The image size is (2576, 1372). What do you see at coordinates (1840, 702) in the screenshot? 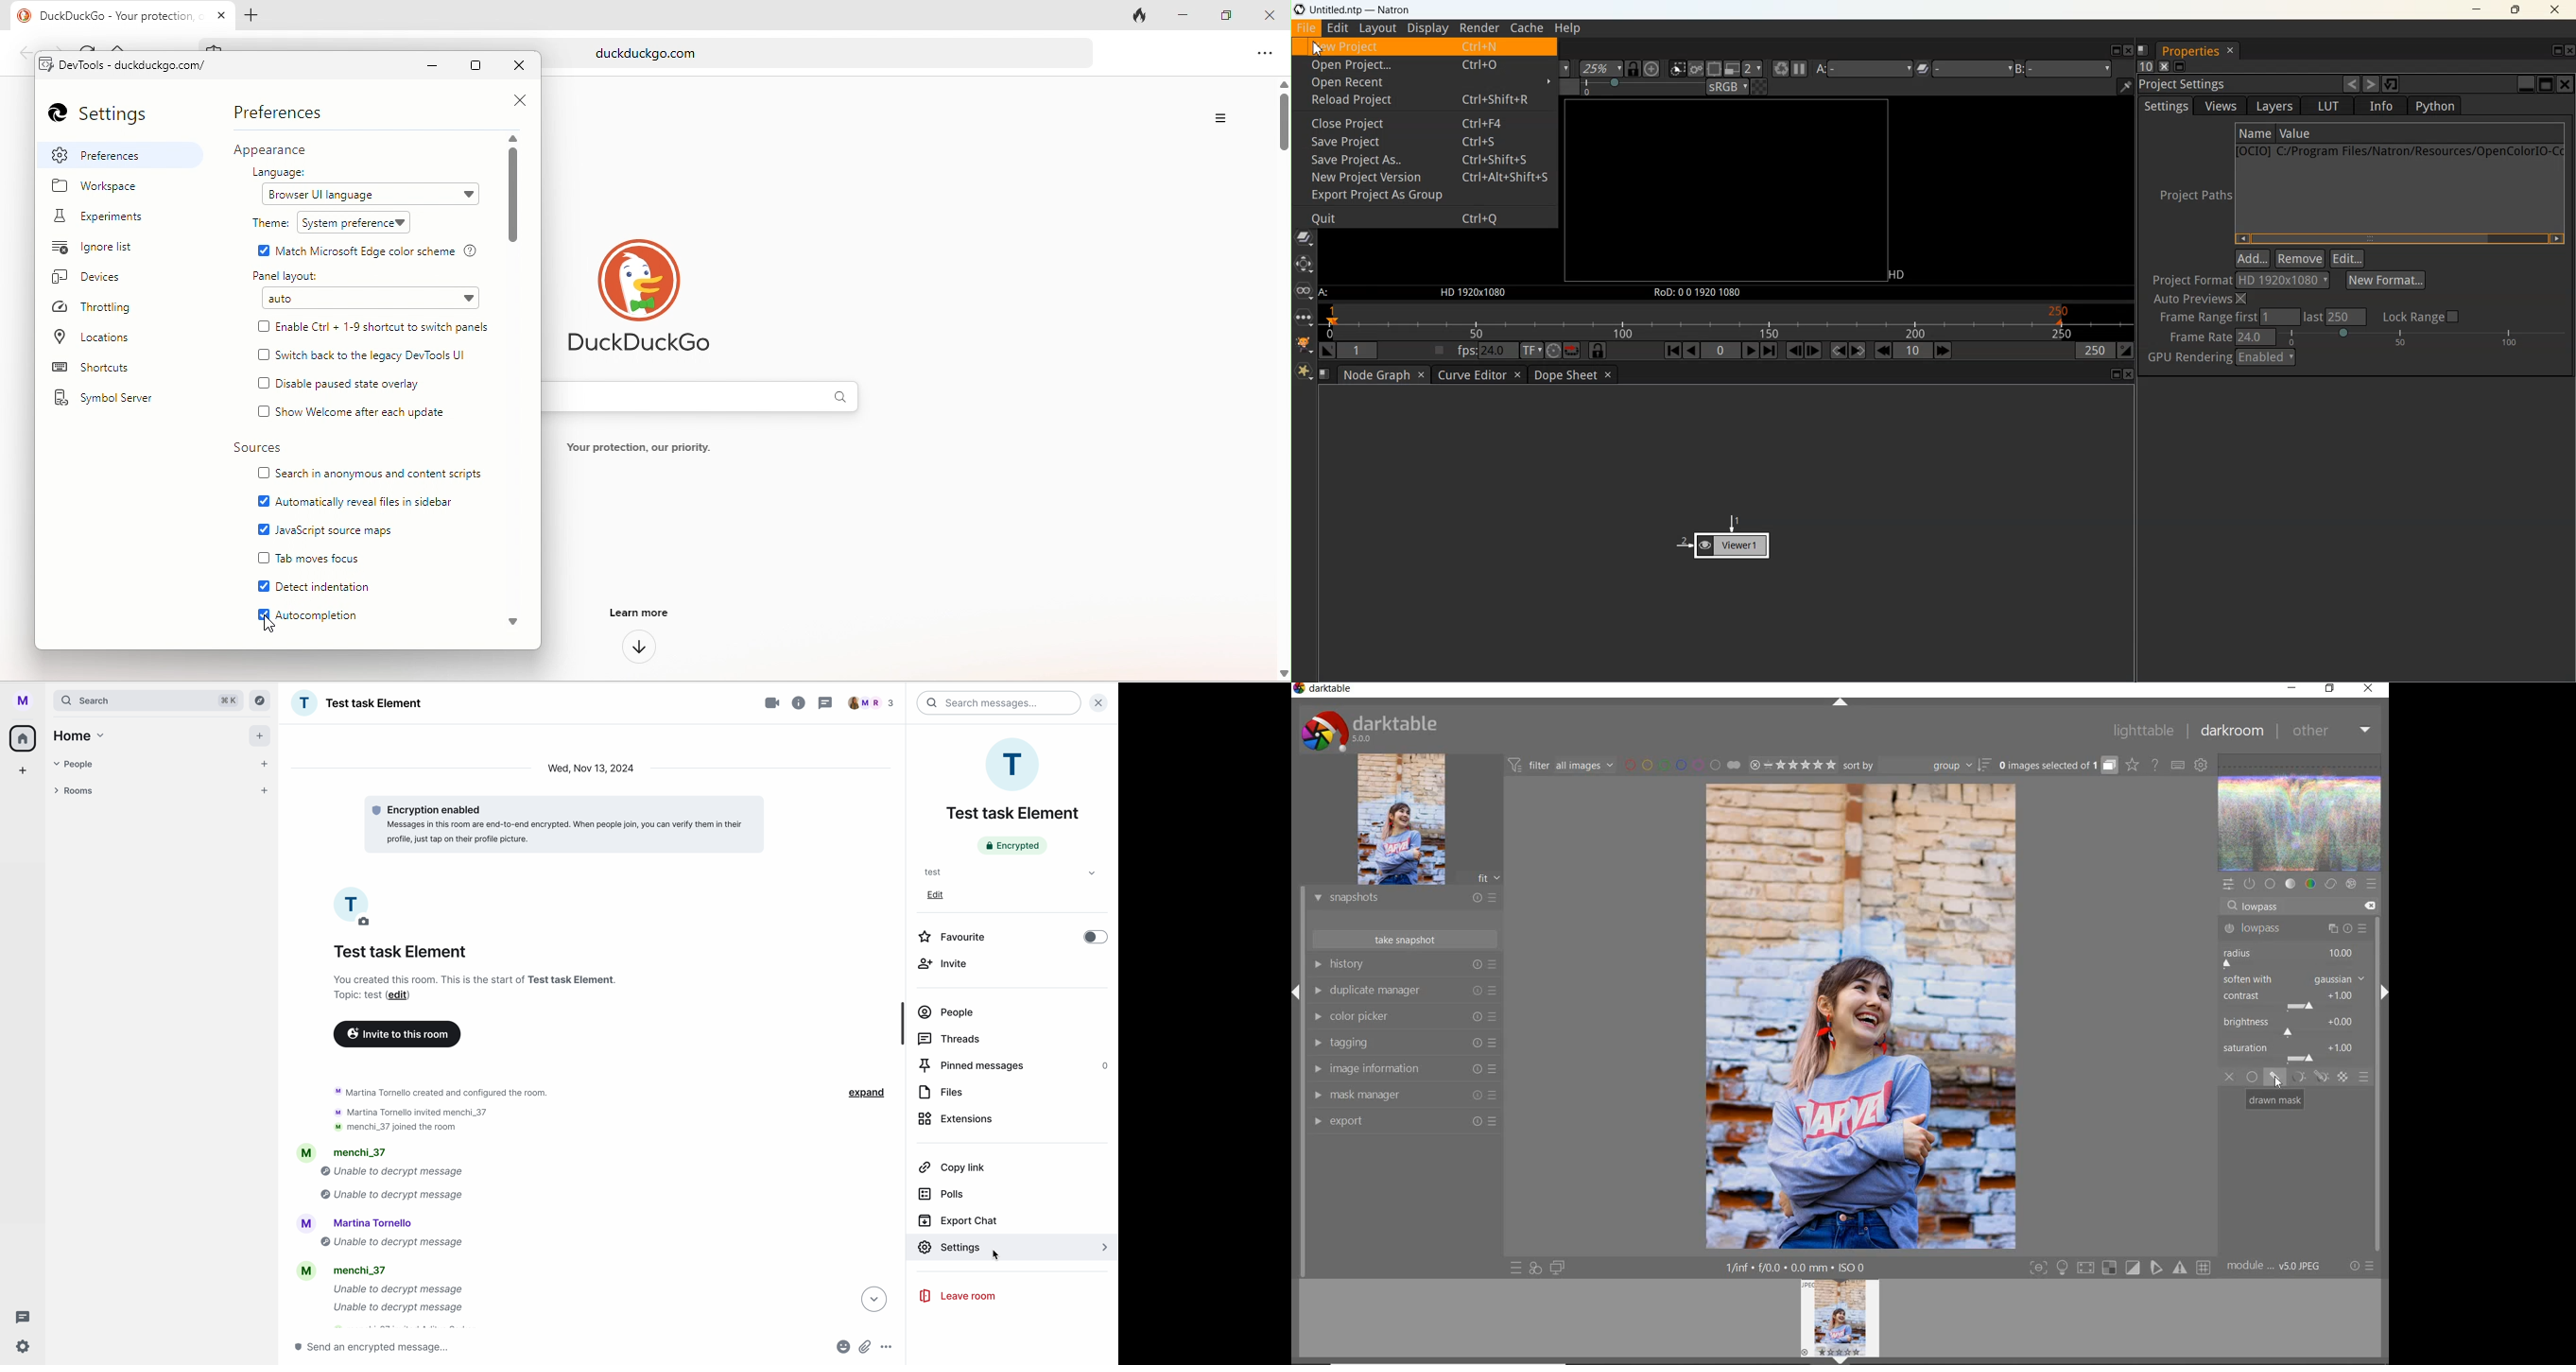
I see `expand/collapse` at bounding box center [1840, 702].